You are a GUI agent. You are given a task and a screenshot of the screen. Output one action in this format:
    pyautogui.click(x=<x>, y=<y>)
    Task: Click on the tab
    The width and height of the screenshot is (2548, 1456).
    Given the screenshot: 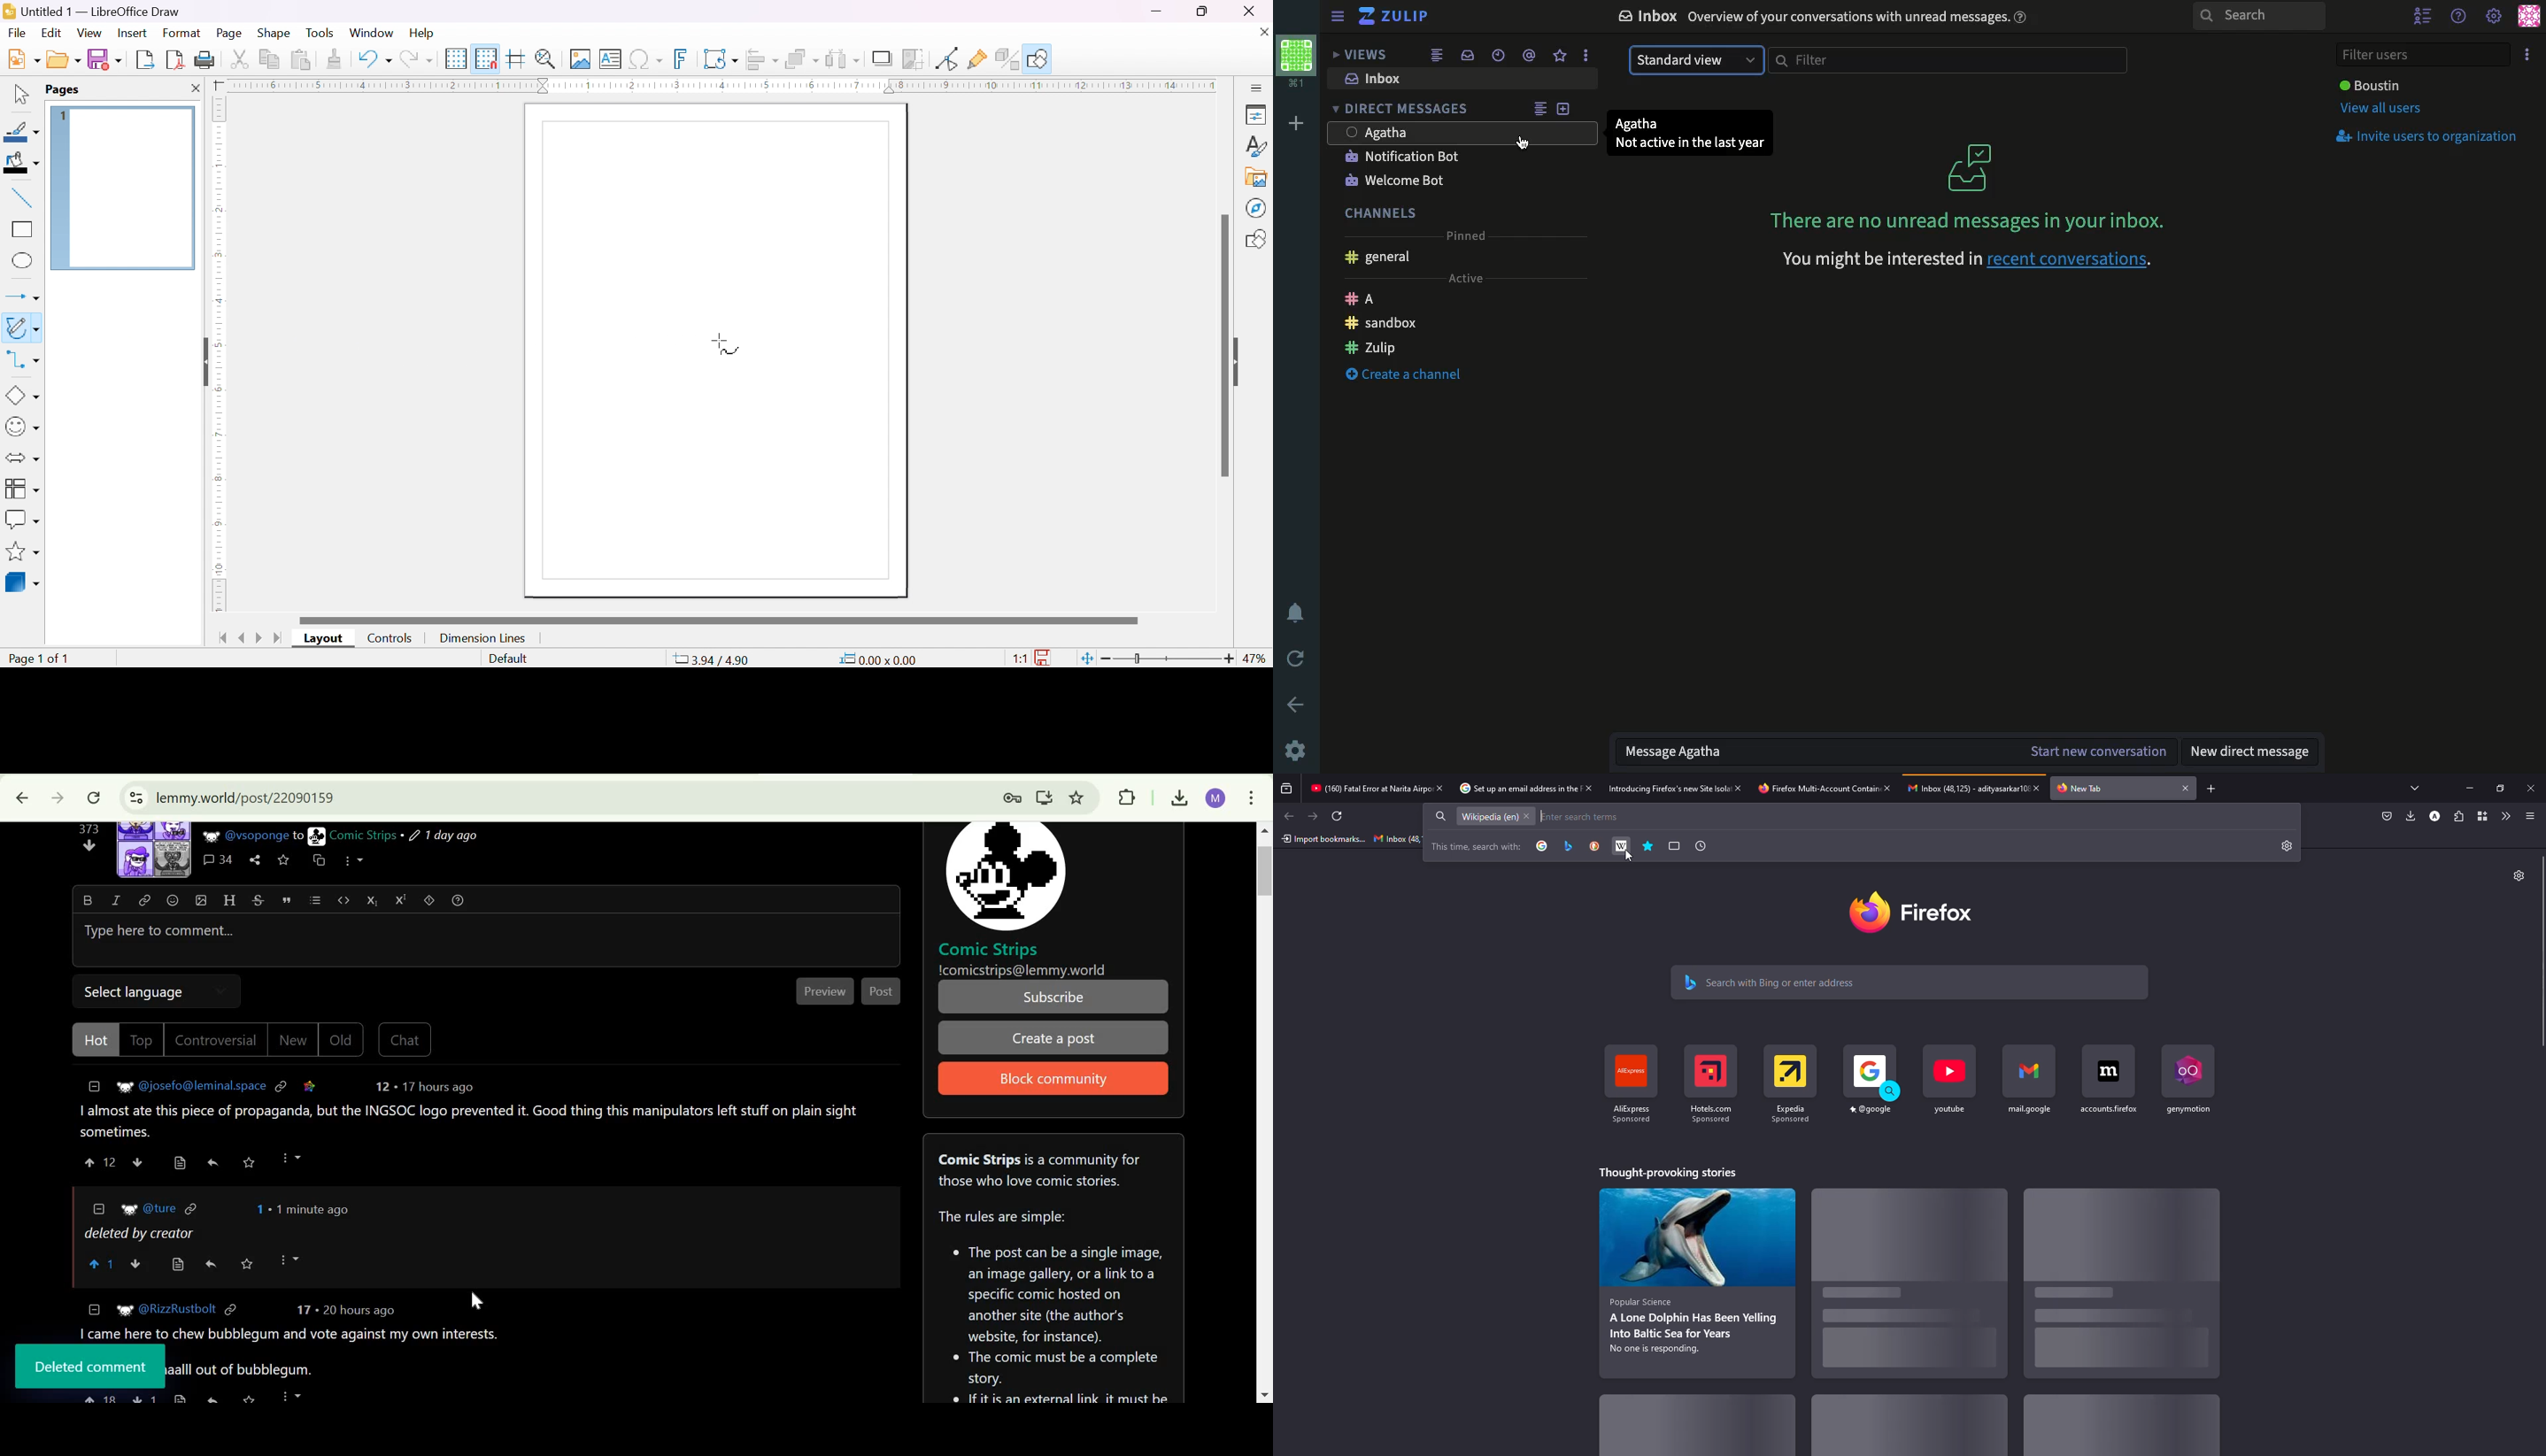 What is the action you would take?
    pyautogui.click(x=1656, y=788)
    